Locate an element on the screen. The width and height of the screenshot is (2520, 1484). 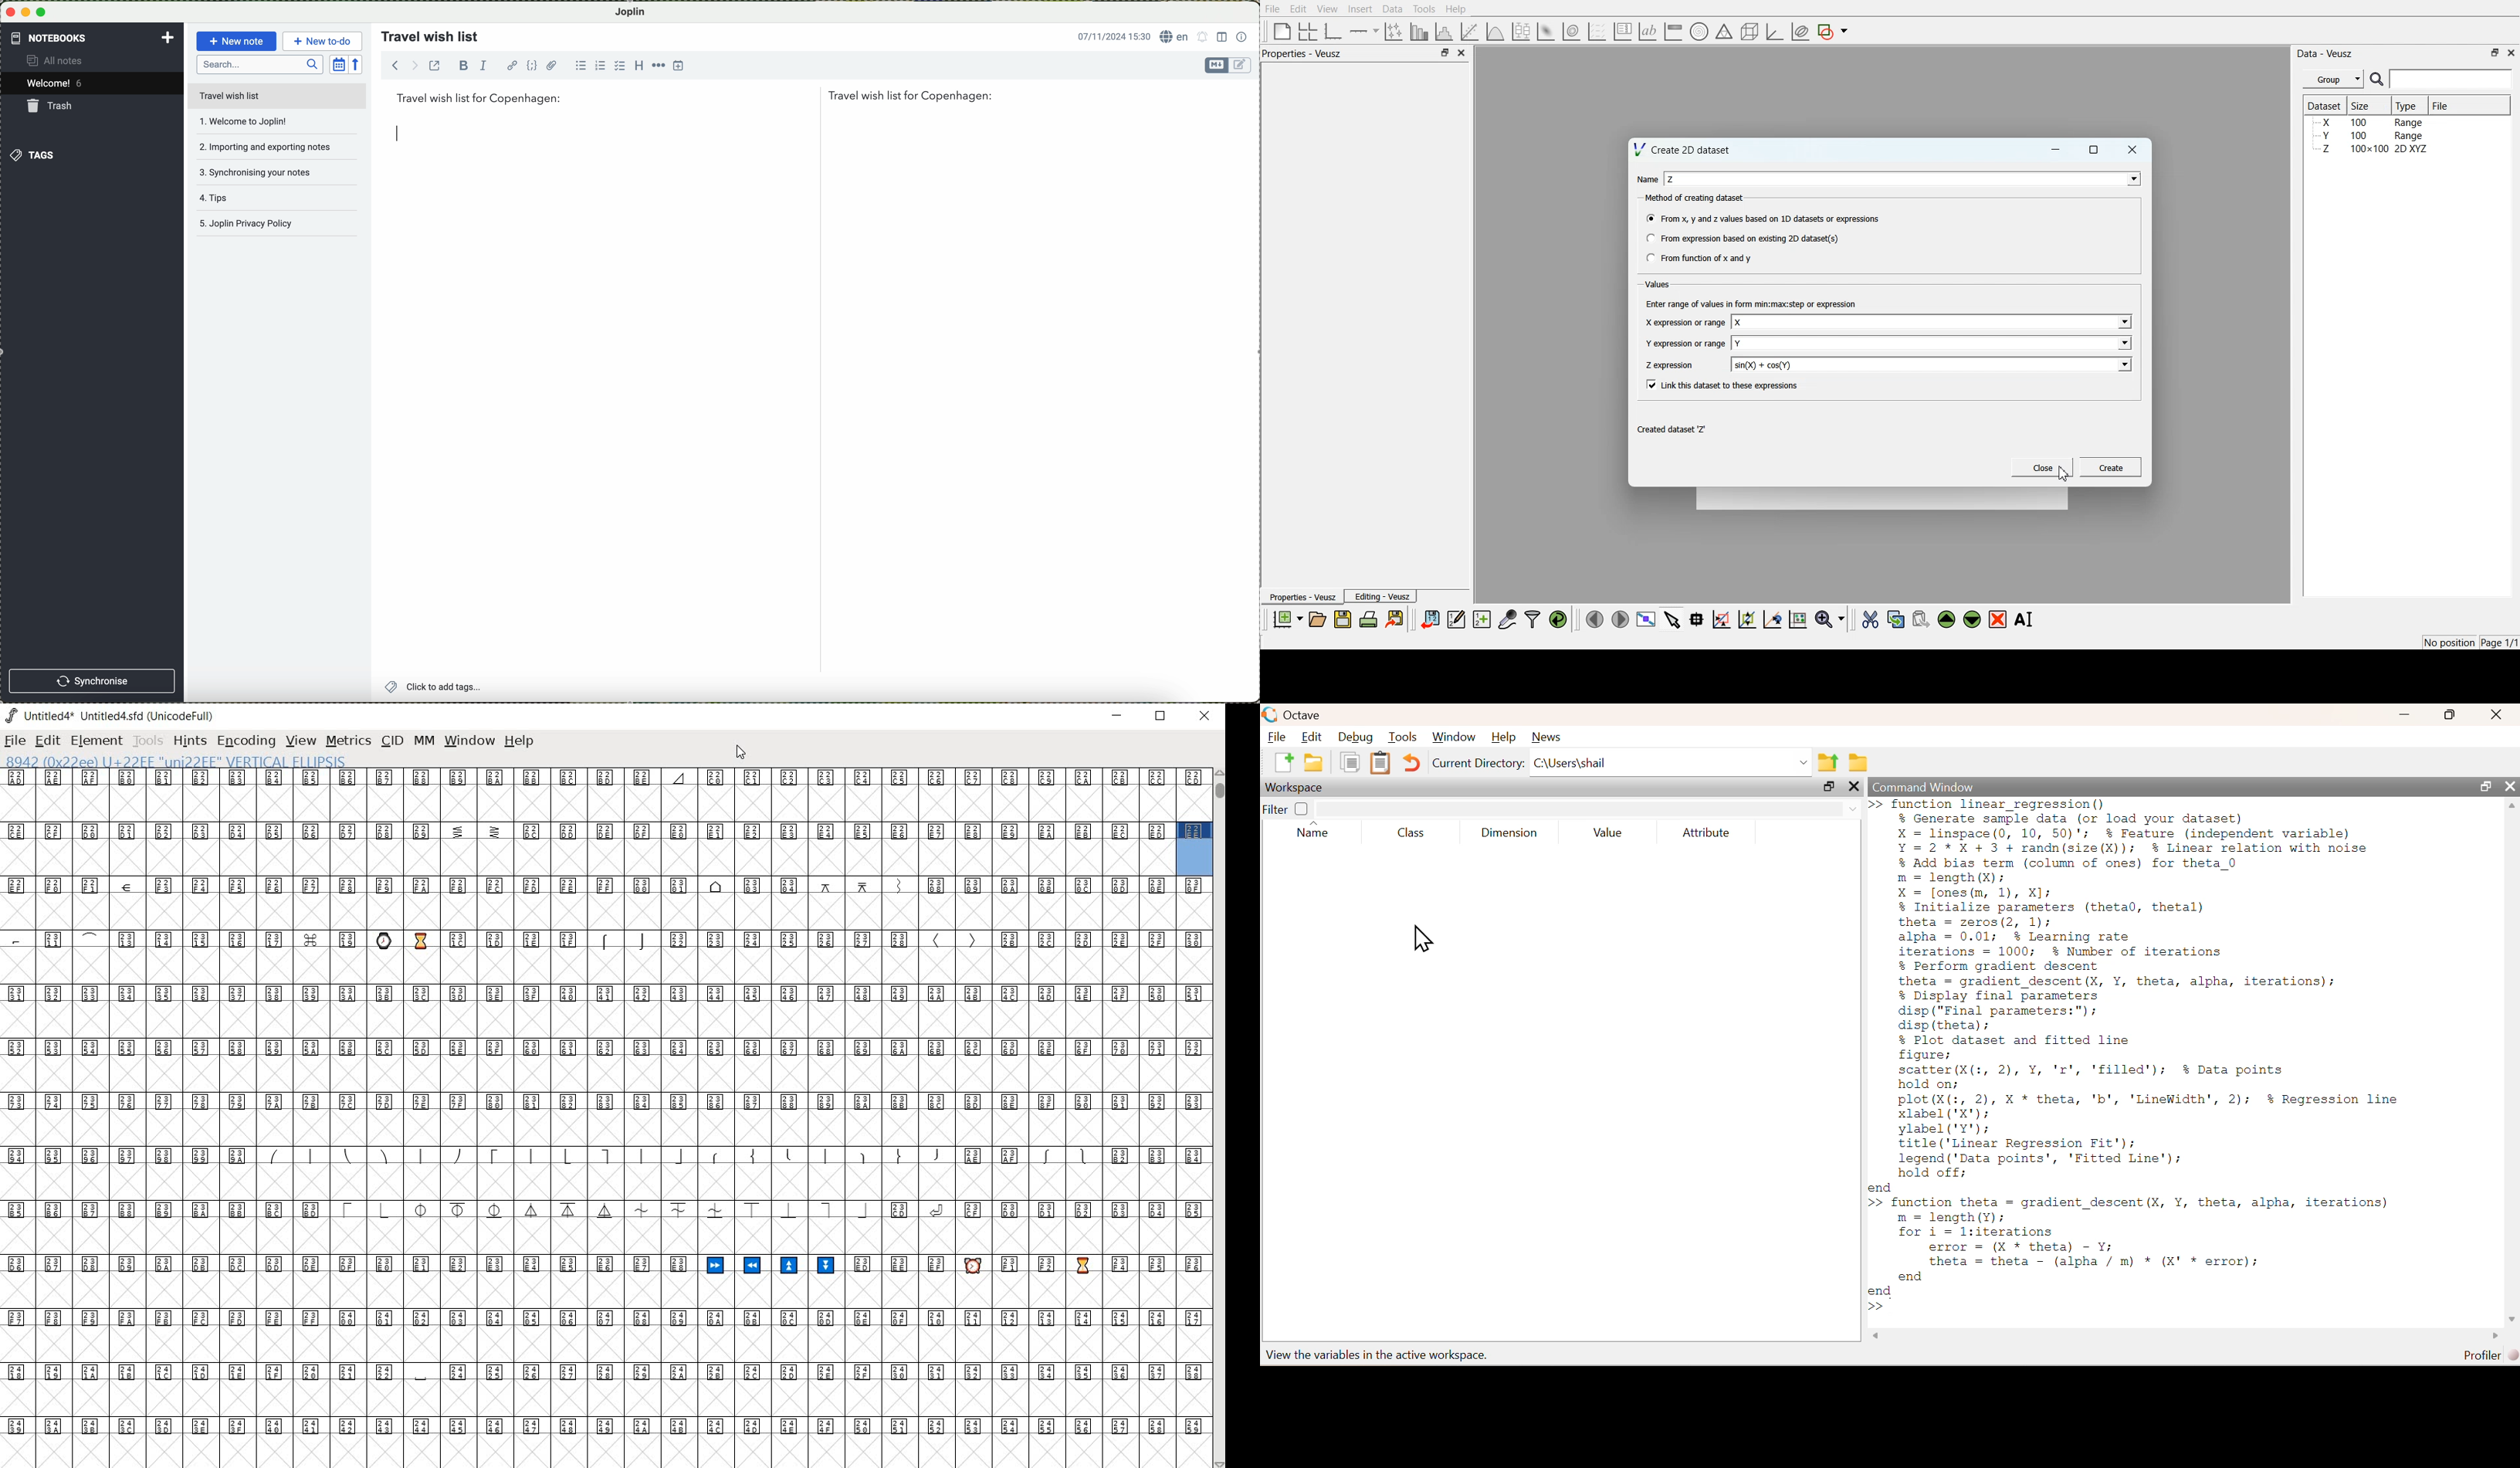
X is located at coordinates (1739, 323).